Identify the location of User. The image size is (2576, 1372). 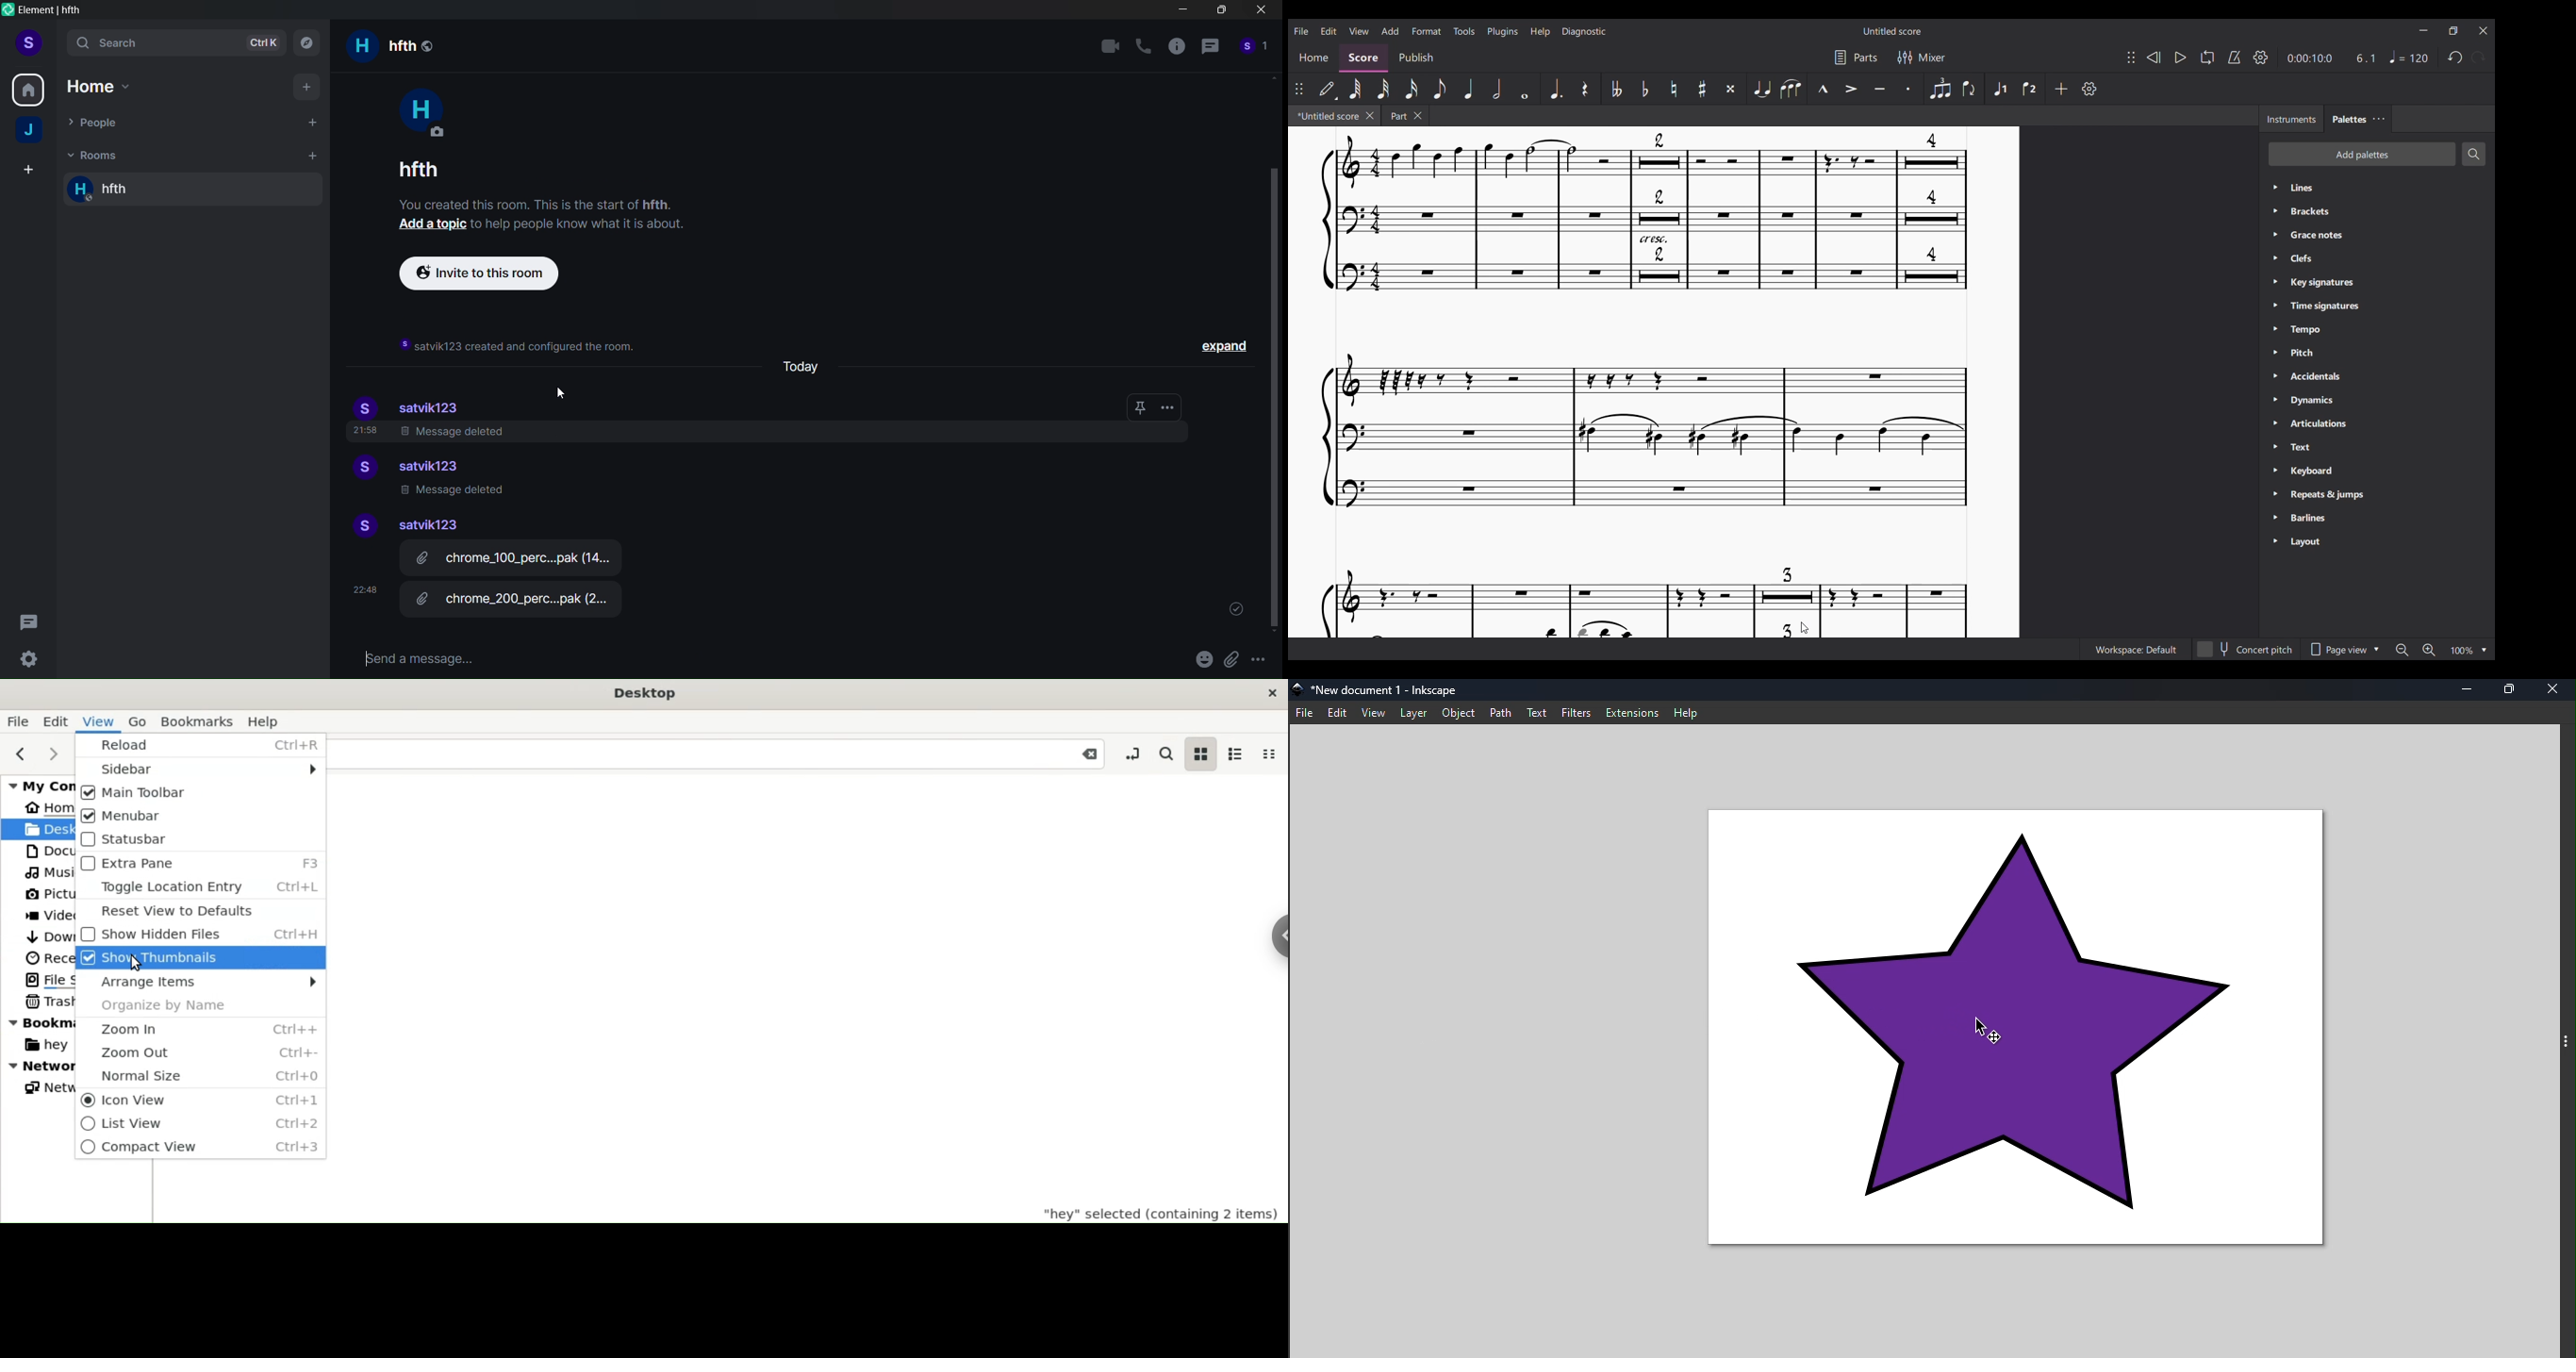
(422, 463).